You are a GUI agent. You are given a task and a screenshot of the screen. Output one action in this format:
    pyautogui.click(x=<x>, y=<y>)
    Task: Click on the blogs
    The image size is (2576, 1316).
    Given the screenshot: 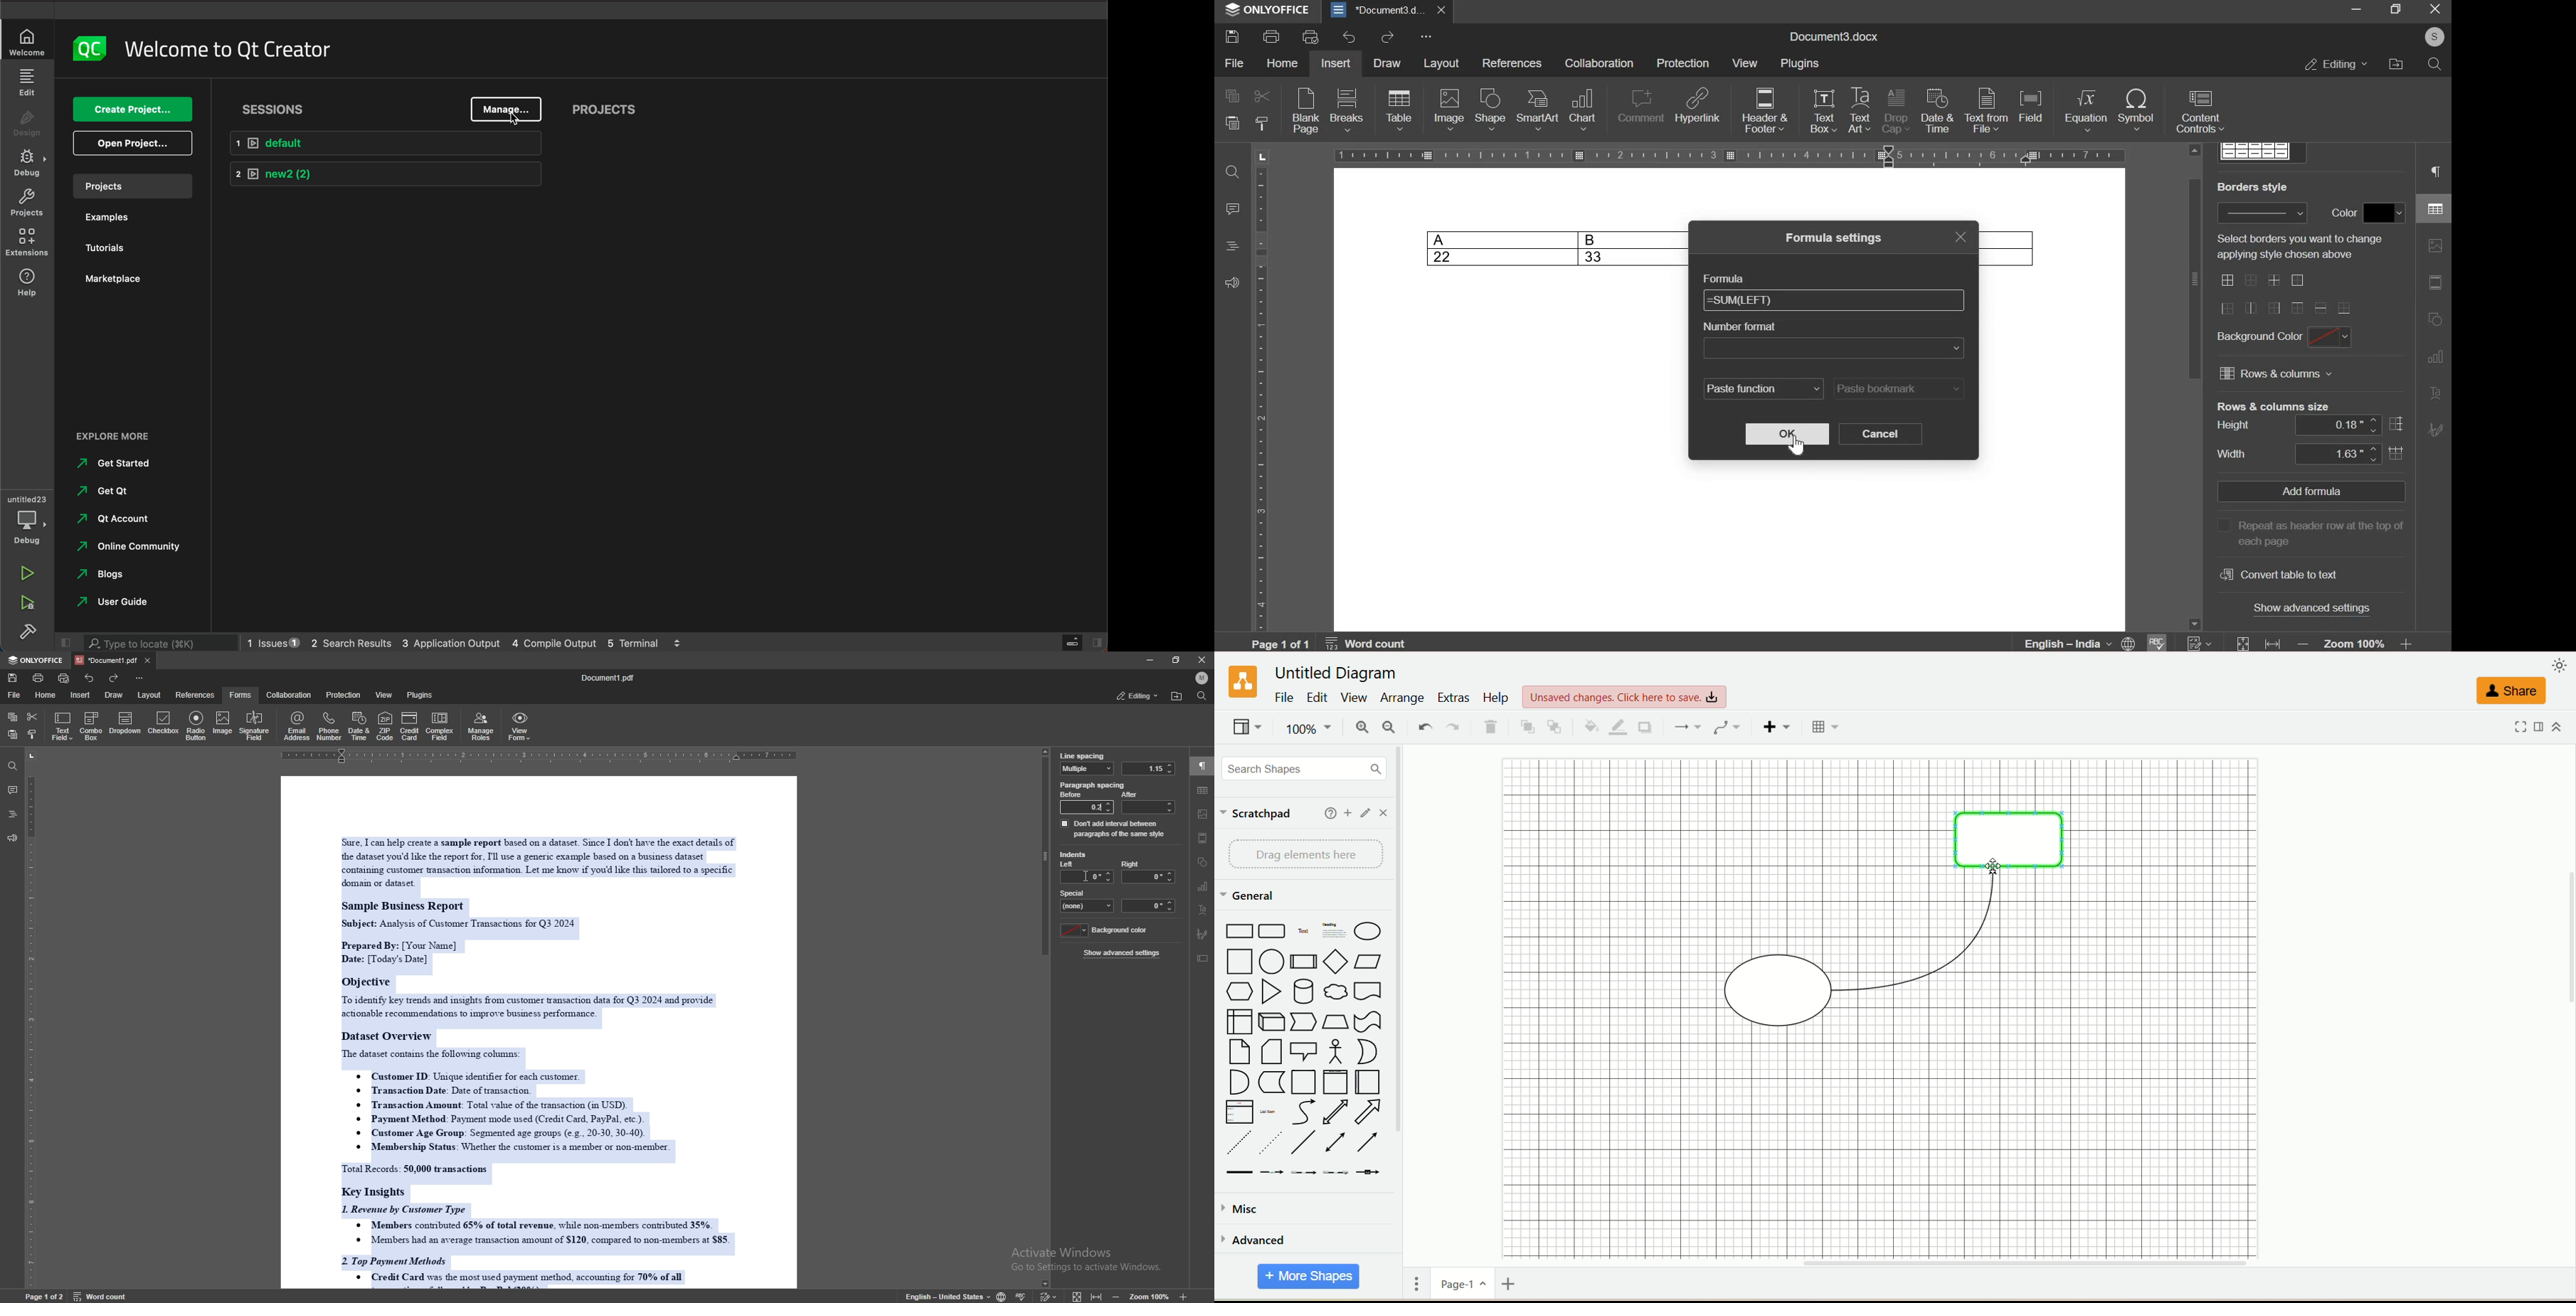 What is the action you would take?
    pyautogui.click(x=103, y=574)
    